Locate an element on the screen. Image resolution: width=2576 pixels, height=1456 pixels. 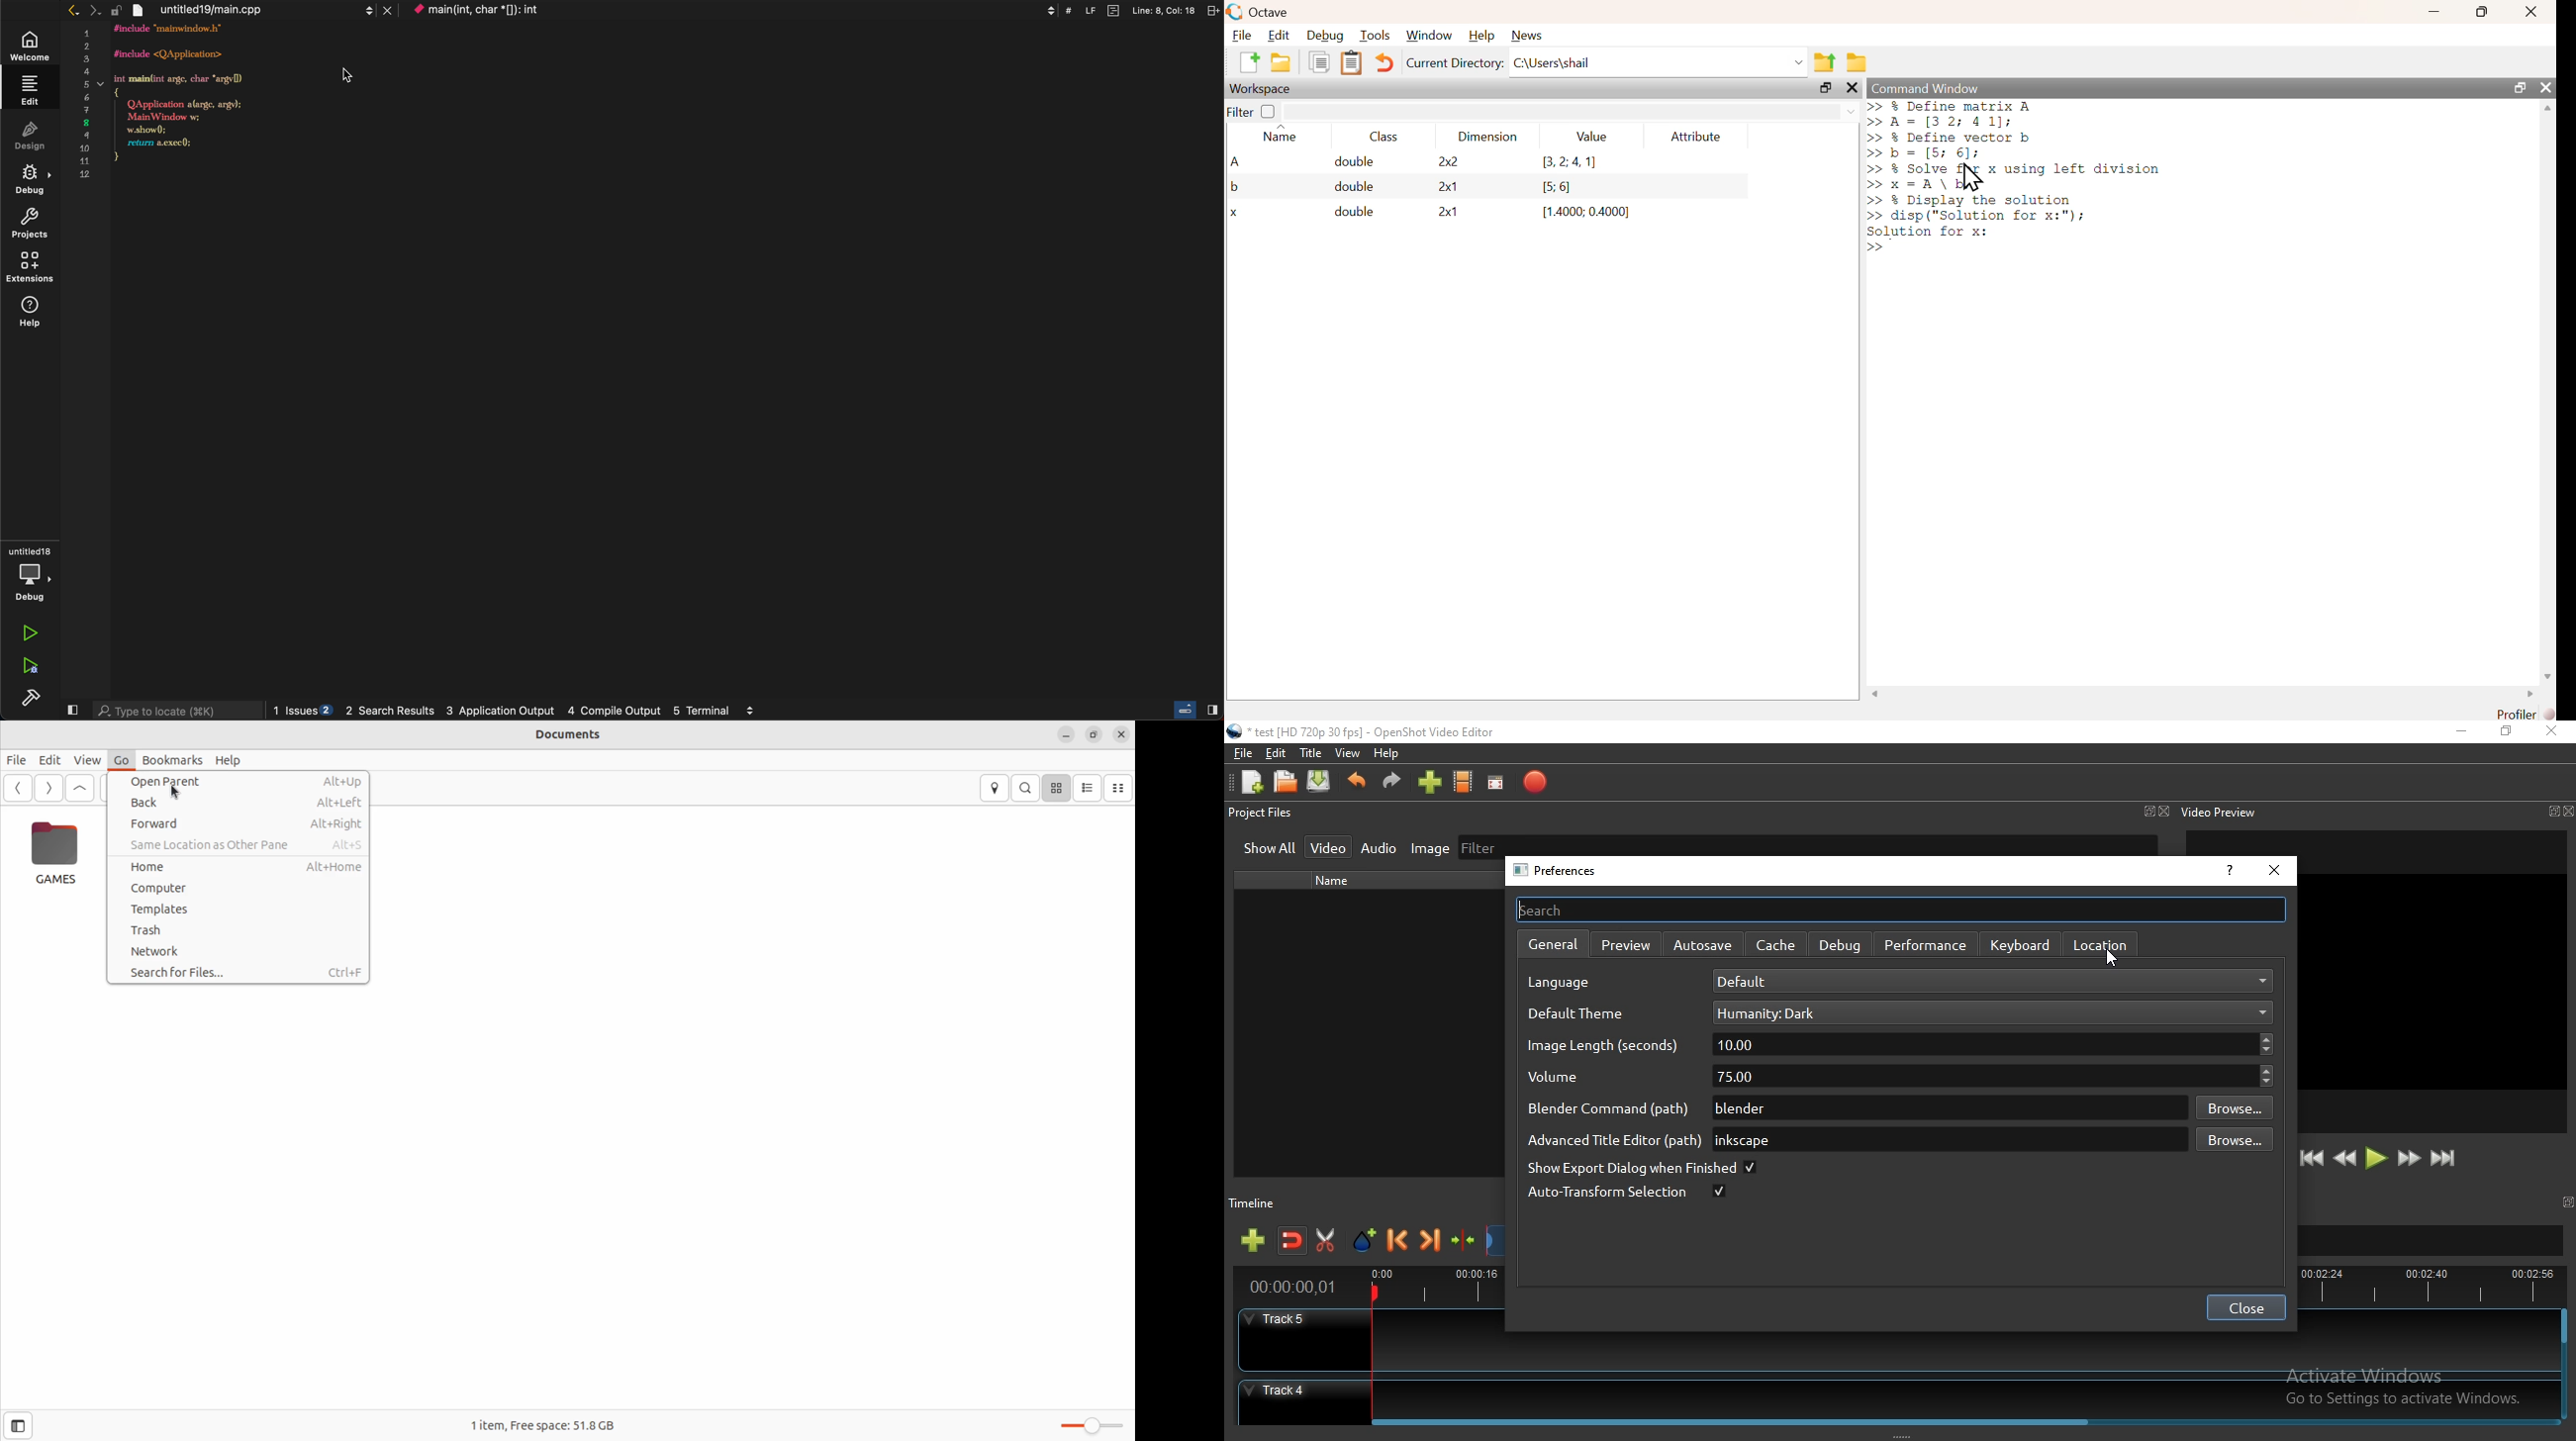
Fast forward is located at coordinates (2409, 1160).